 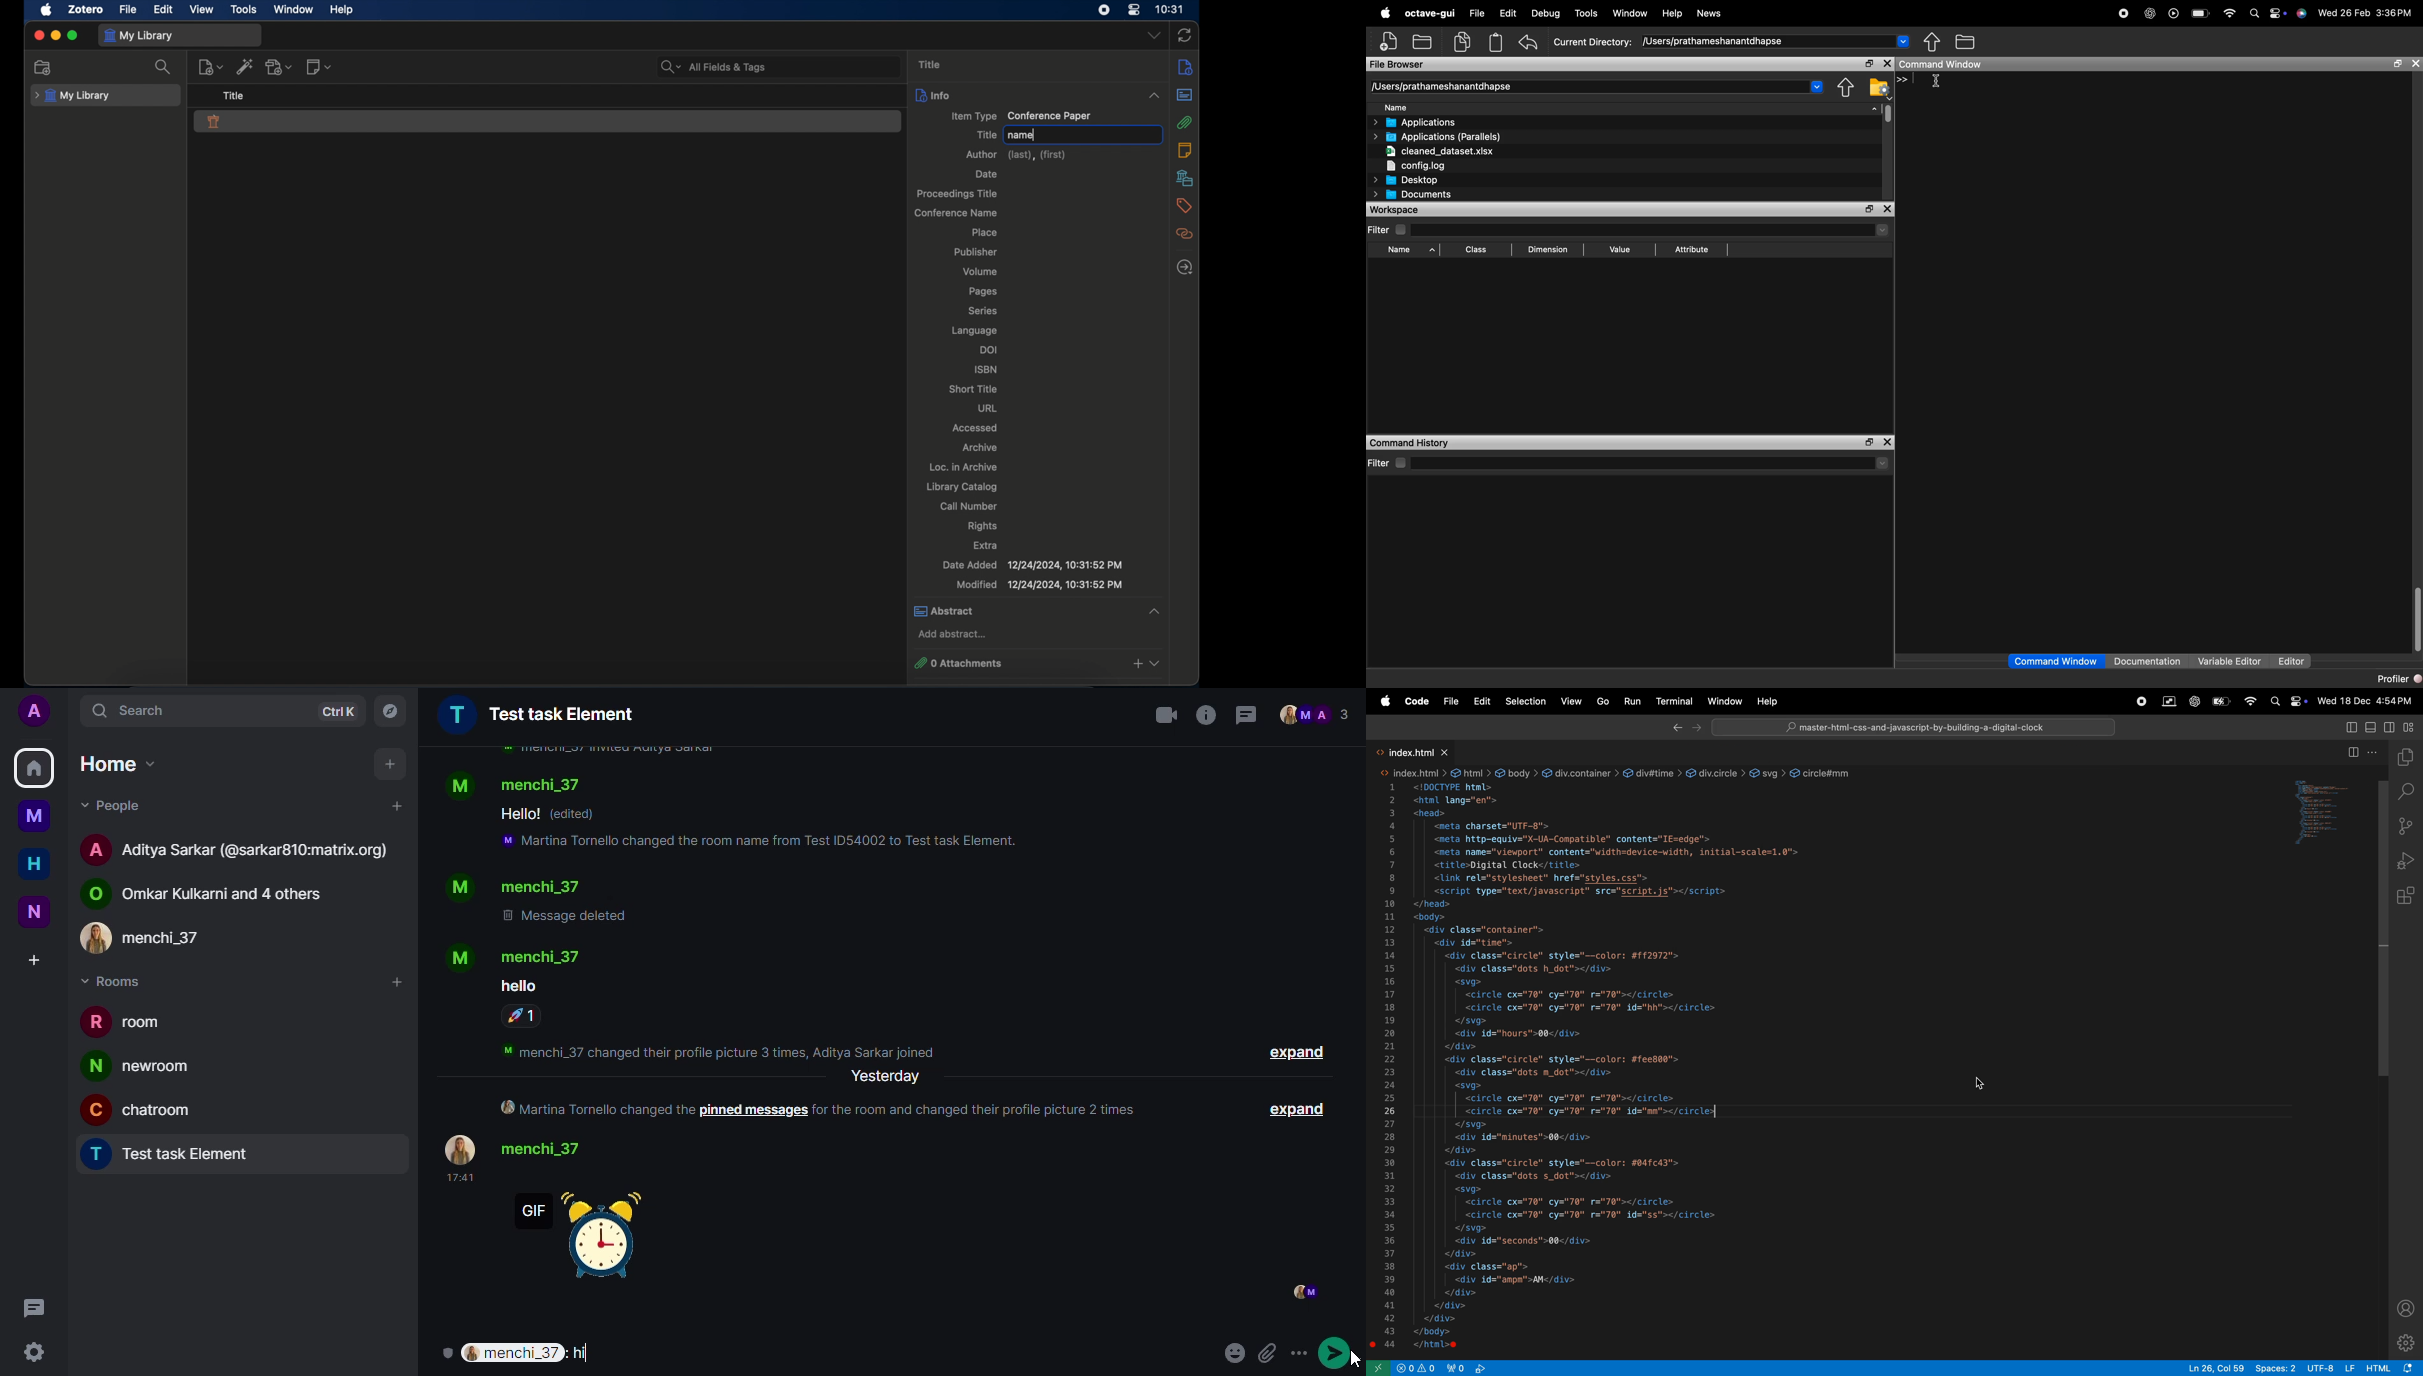 What do you see at coordinates (1619, 772) in the screenshot?
I see `<> index.html > @ html > @ body > &@ div.container > @ div#time > @ div.circle > @ svg > @ circle#mm` at bounding box center [1619, 772].